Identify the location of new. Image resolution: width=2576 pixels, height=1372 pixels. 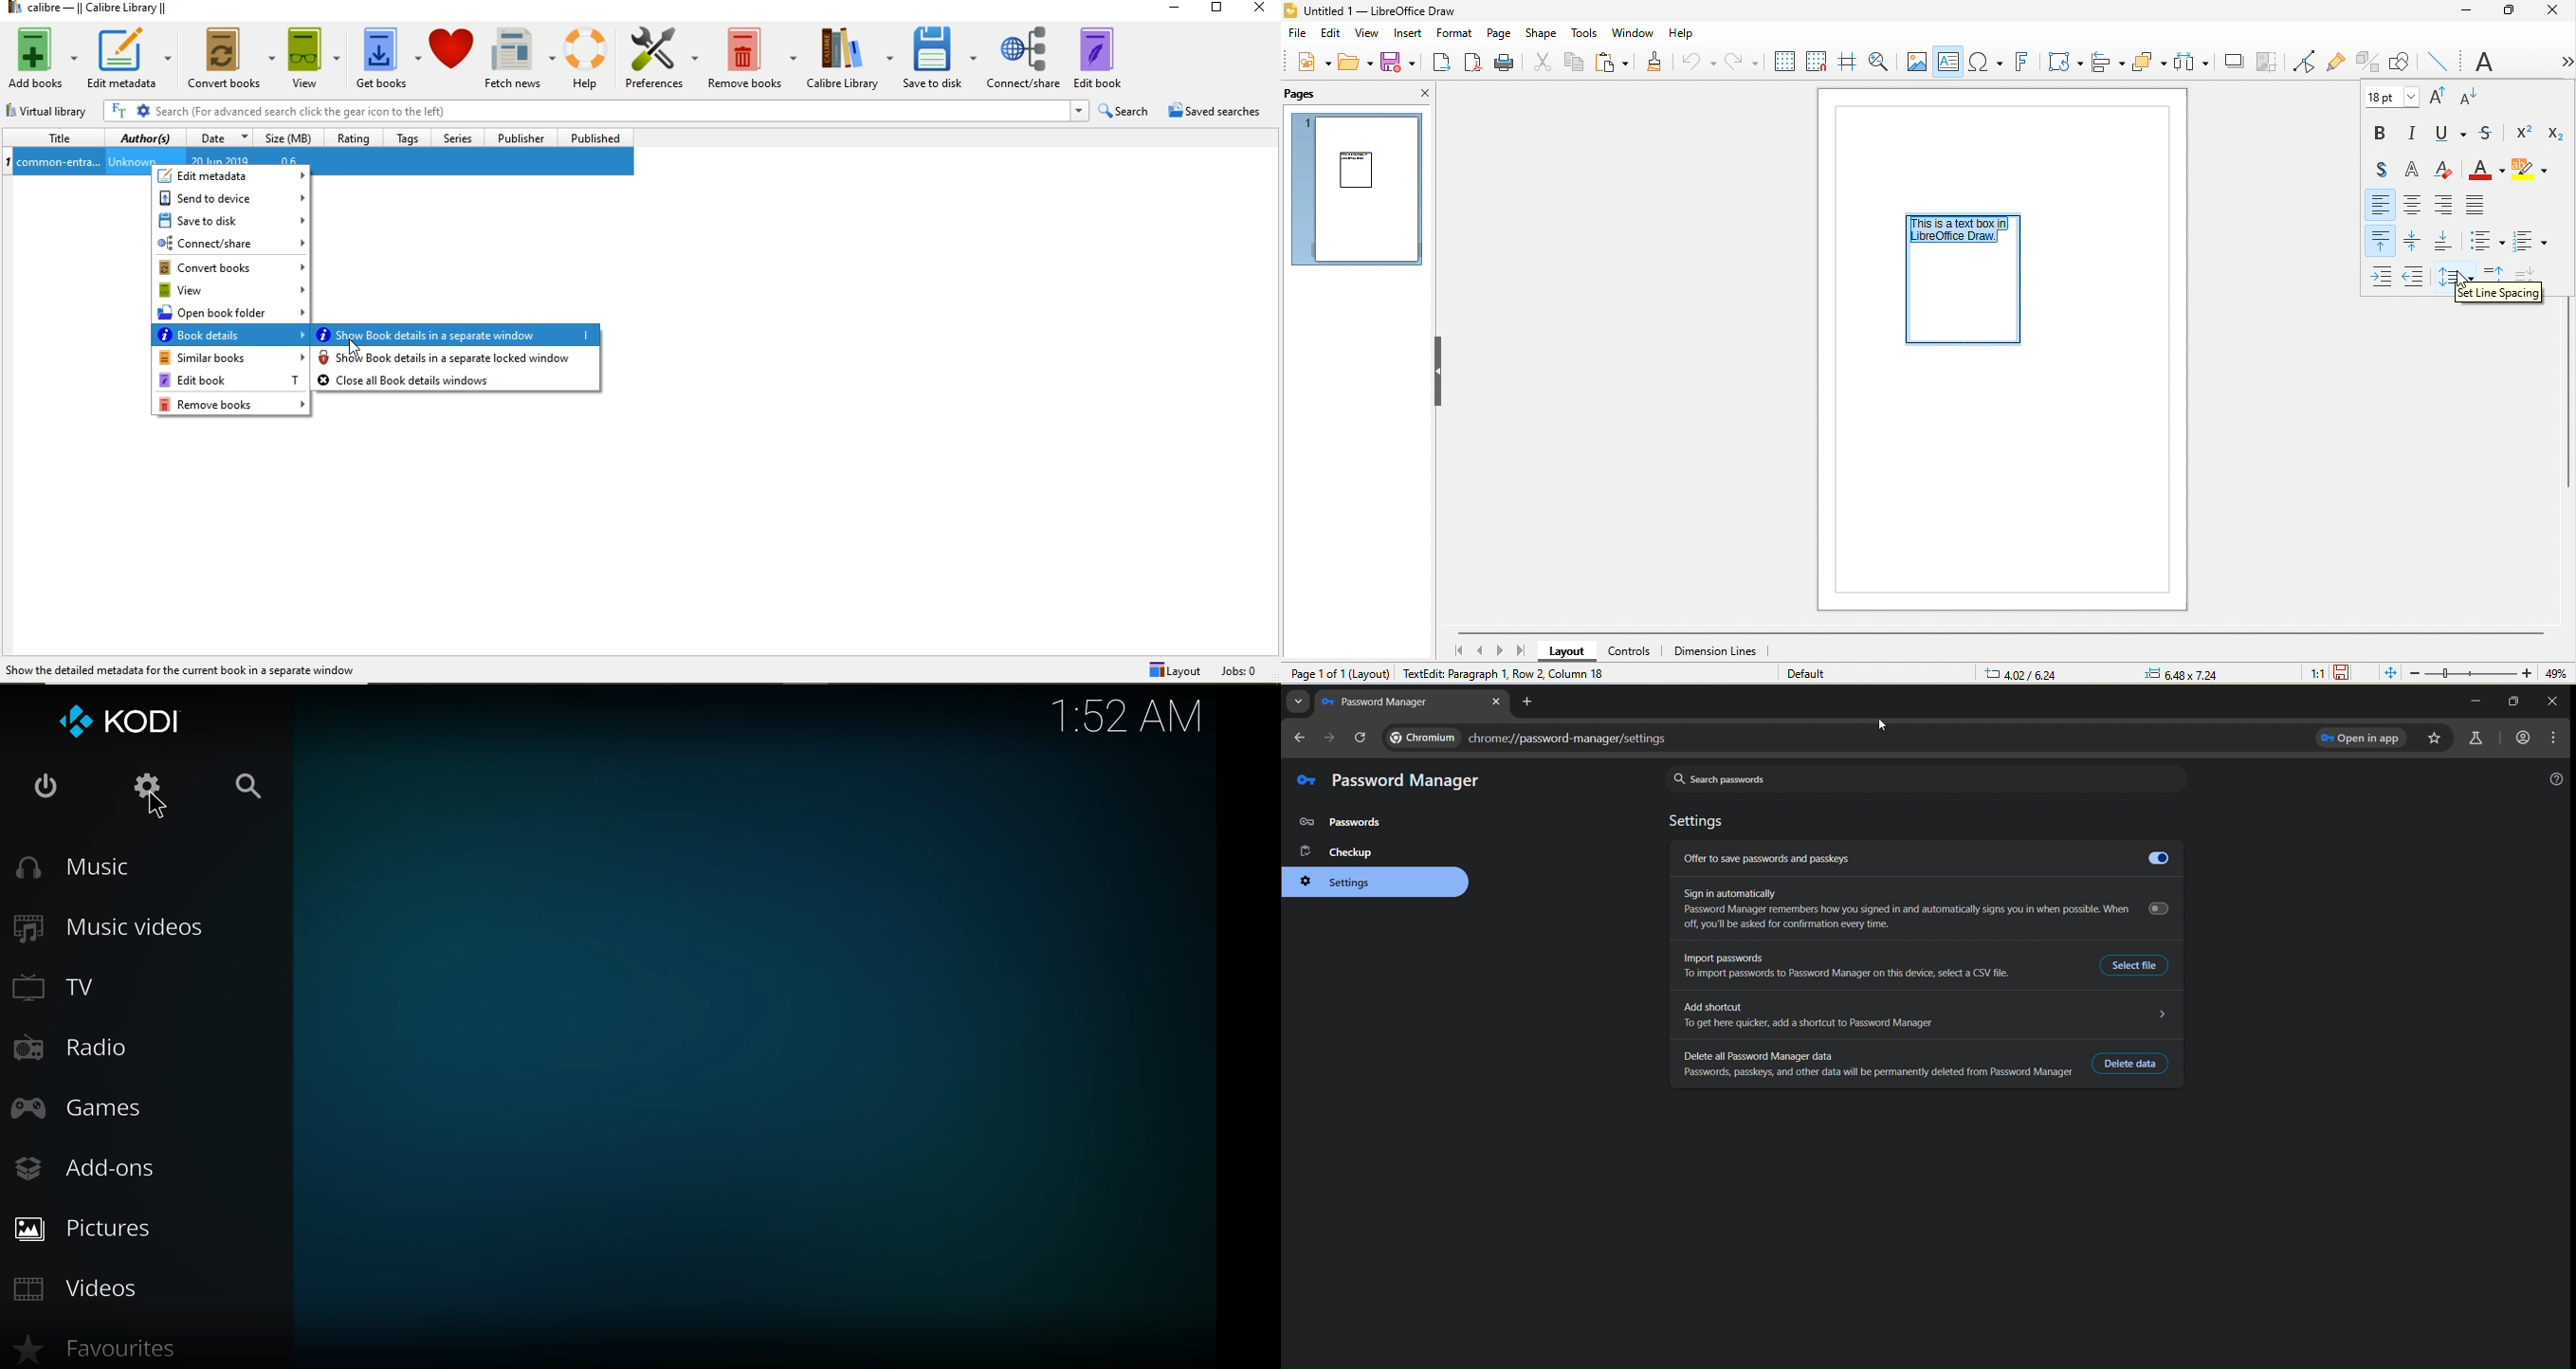
(1308, 62).